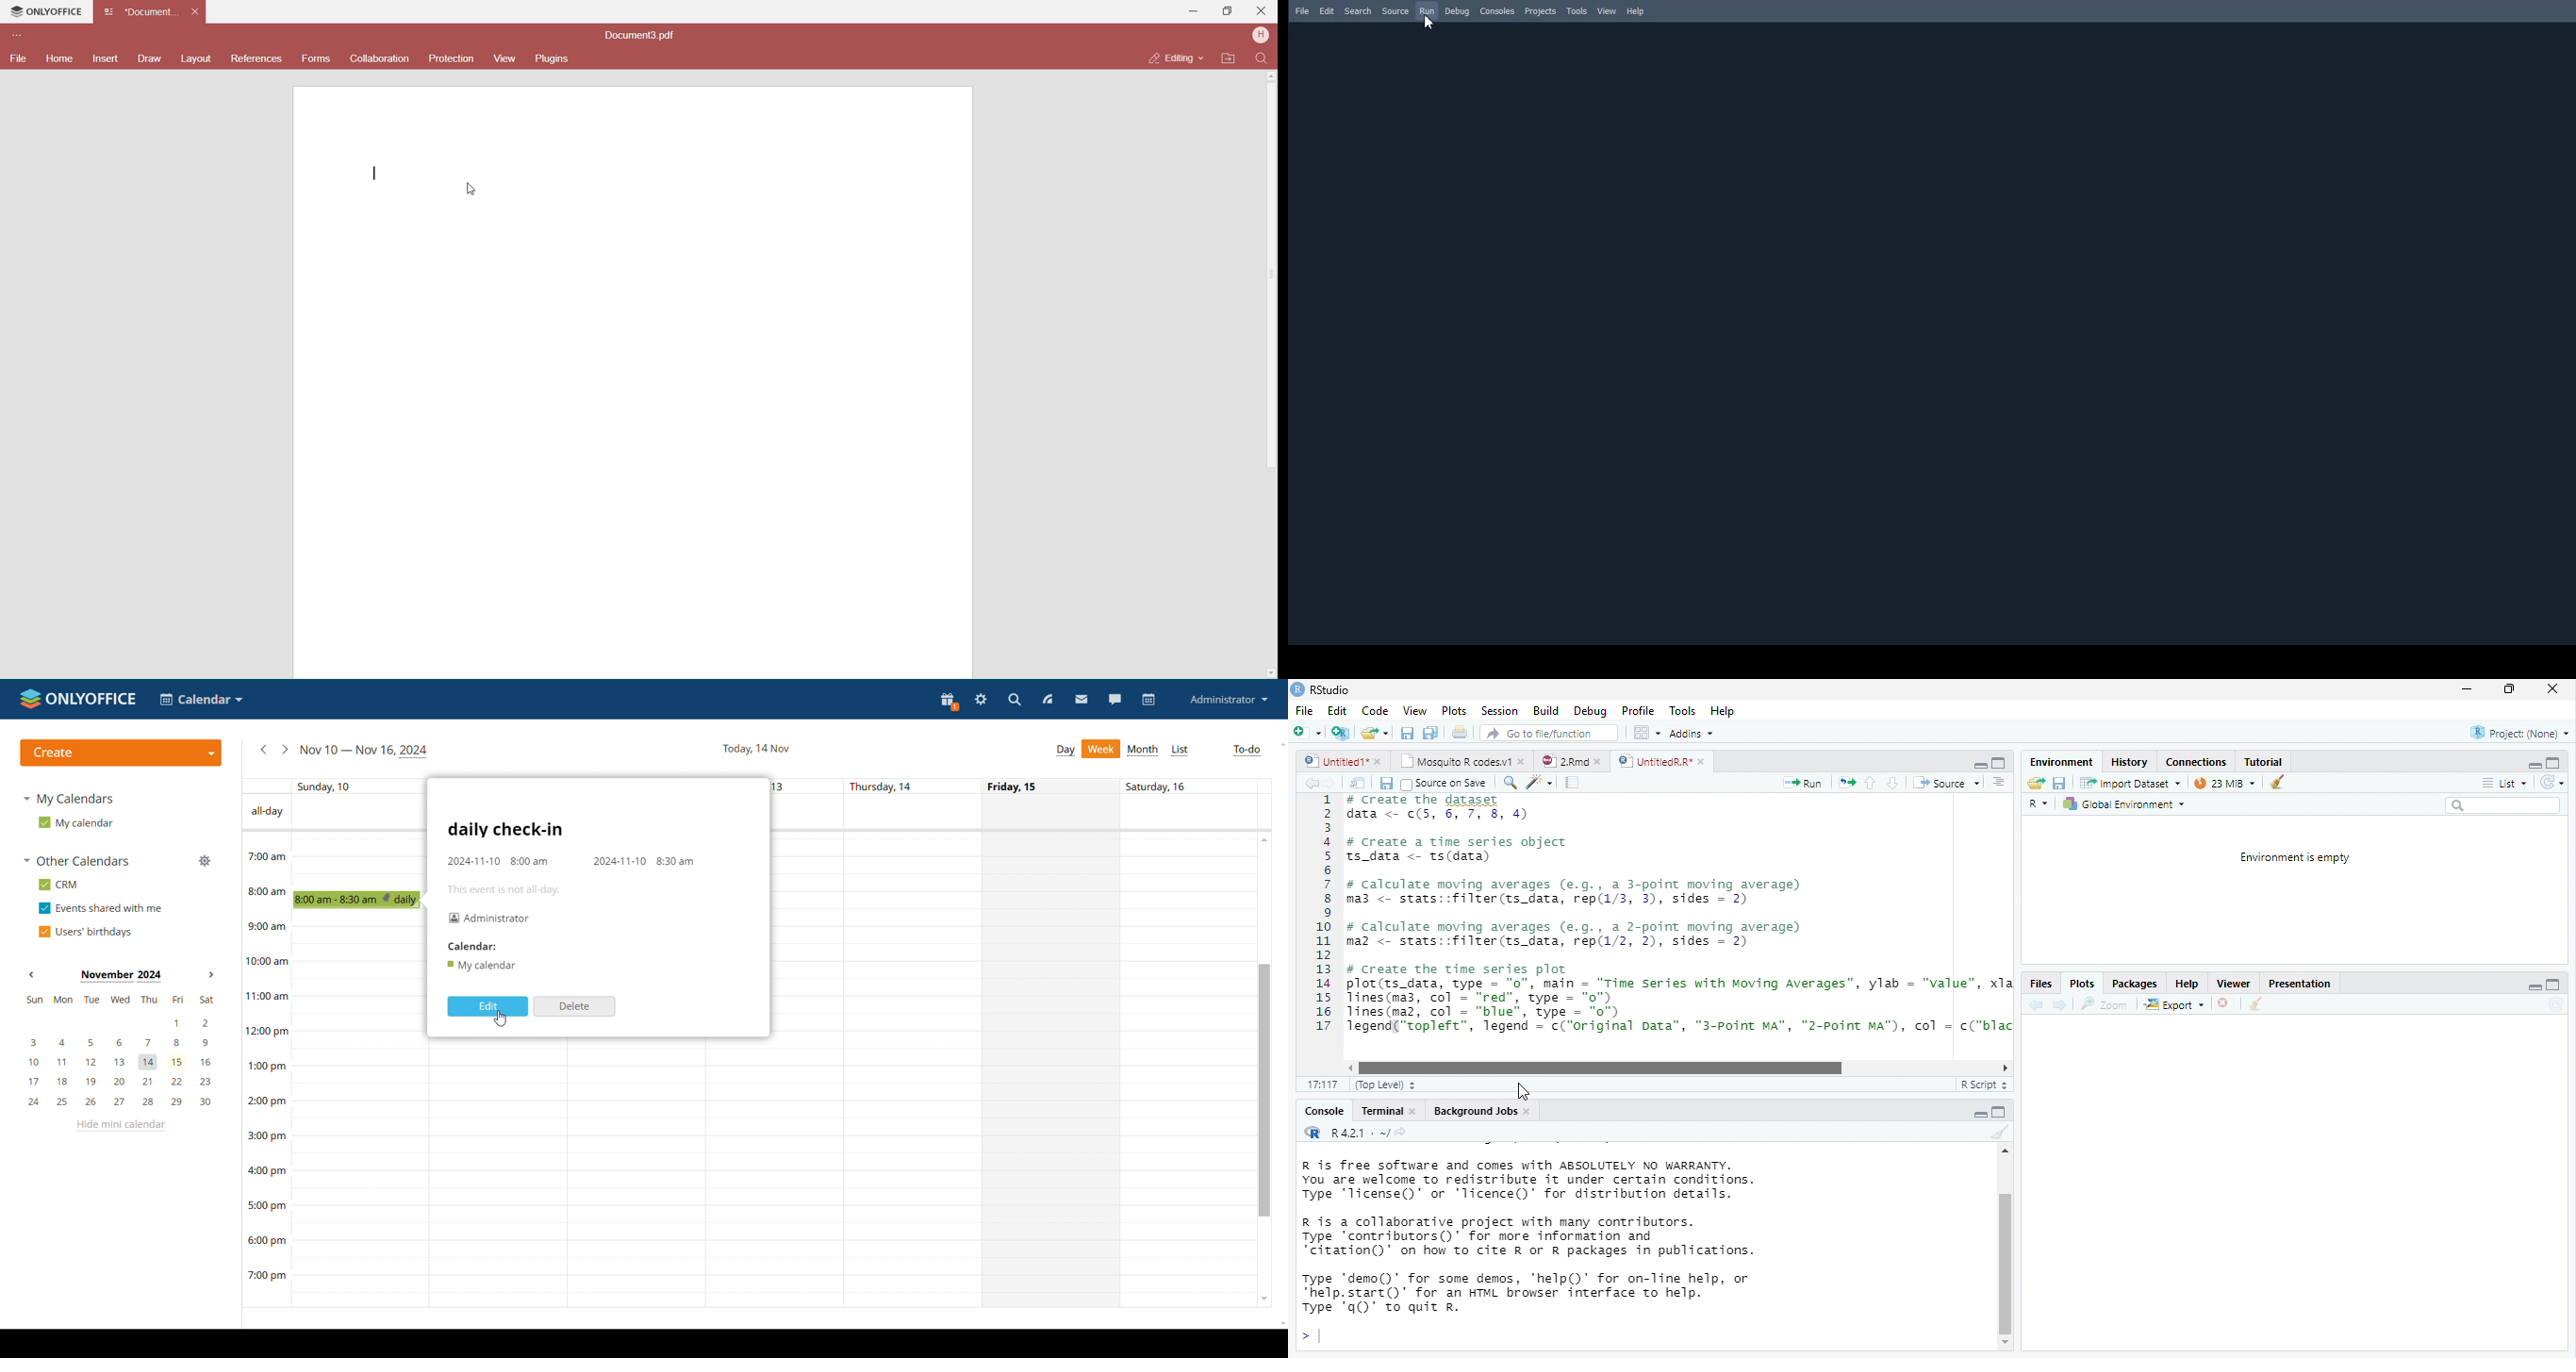 This screenshot has width=2576, height=1372. I want to click on minimize, so click(1999, 1111).